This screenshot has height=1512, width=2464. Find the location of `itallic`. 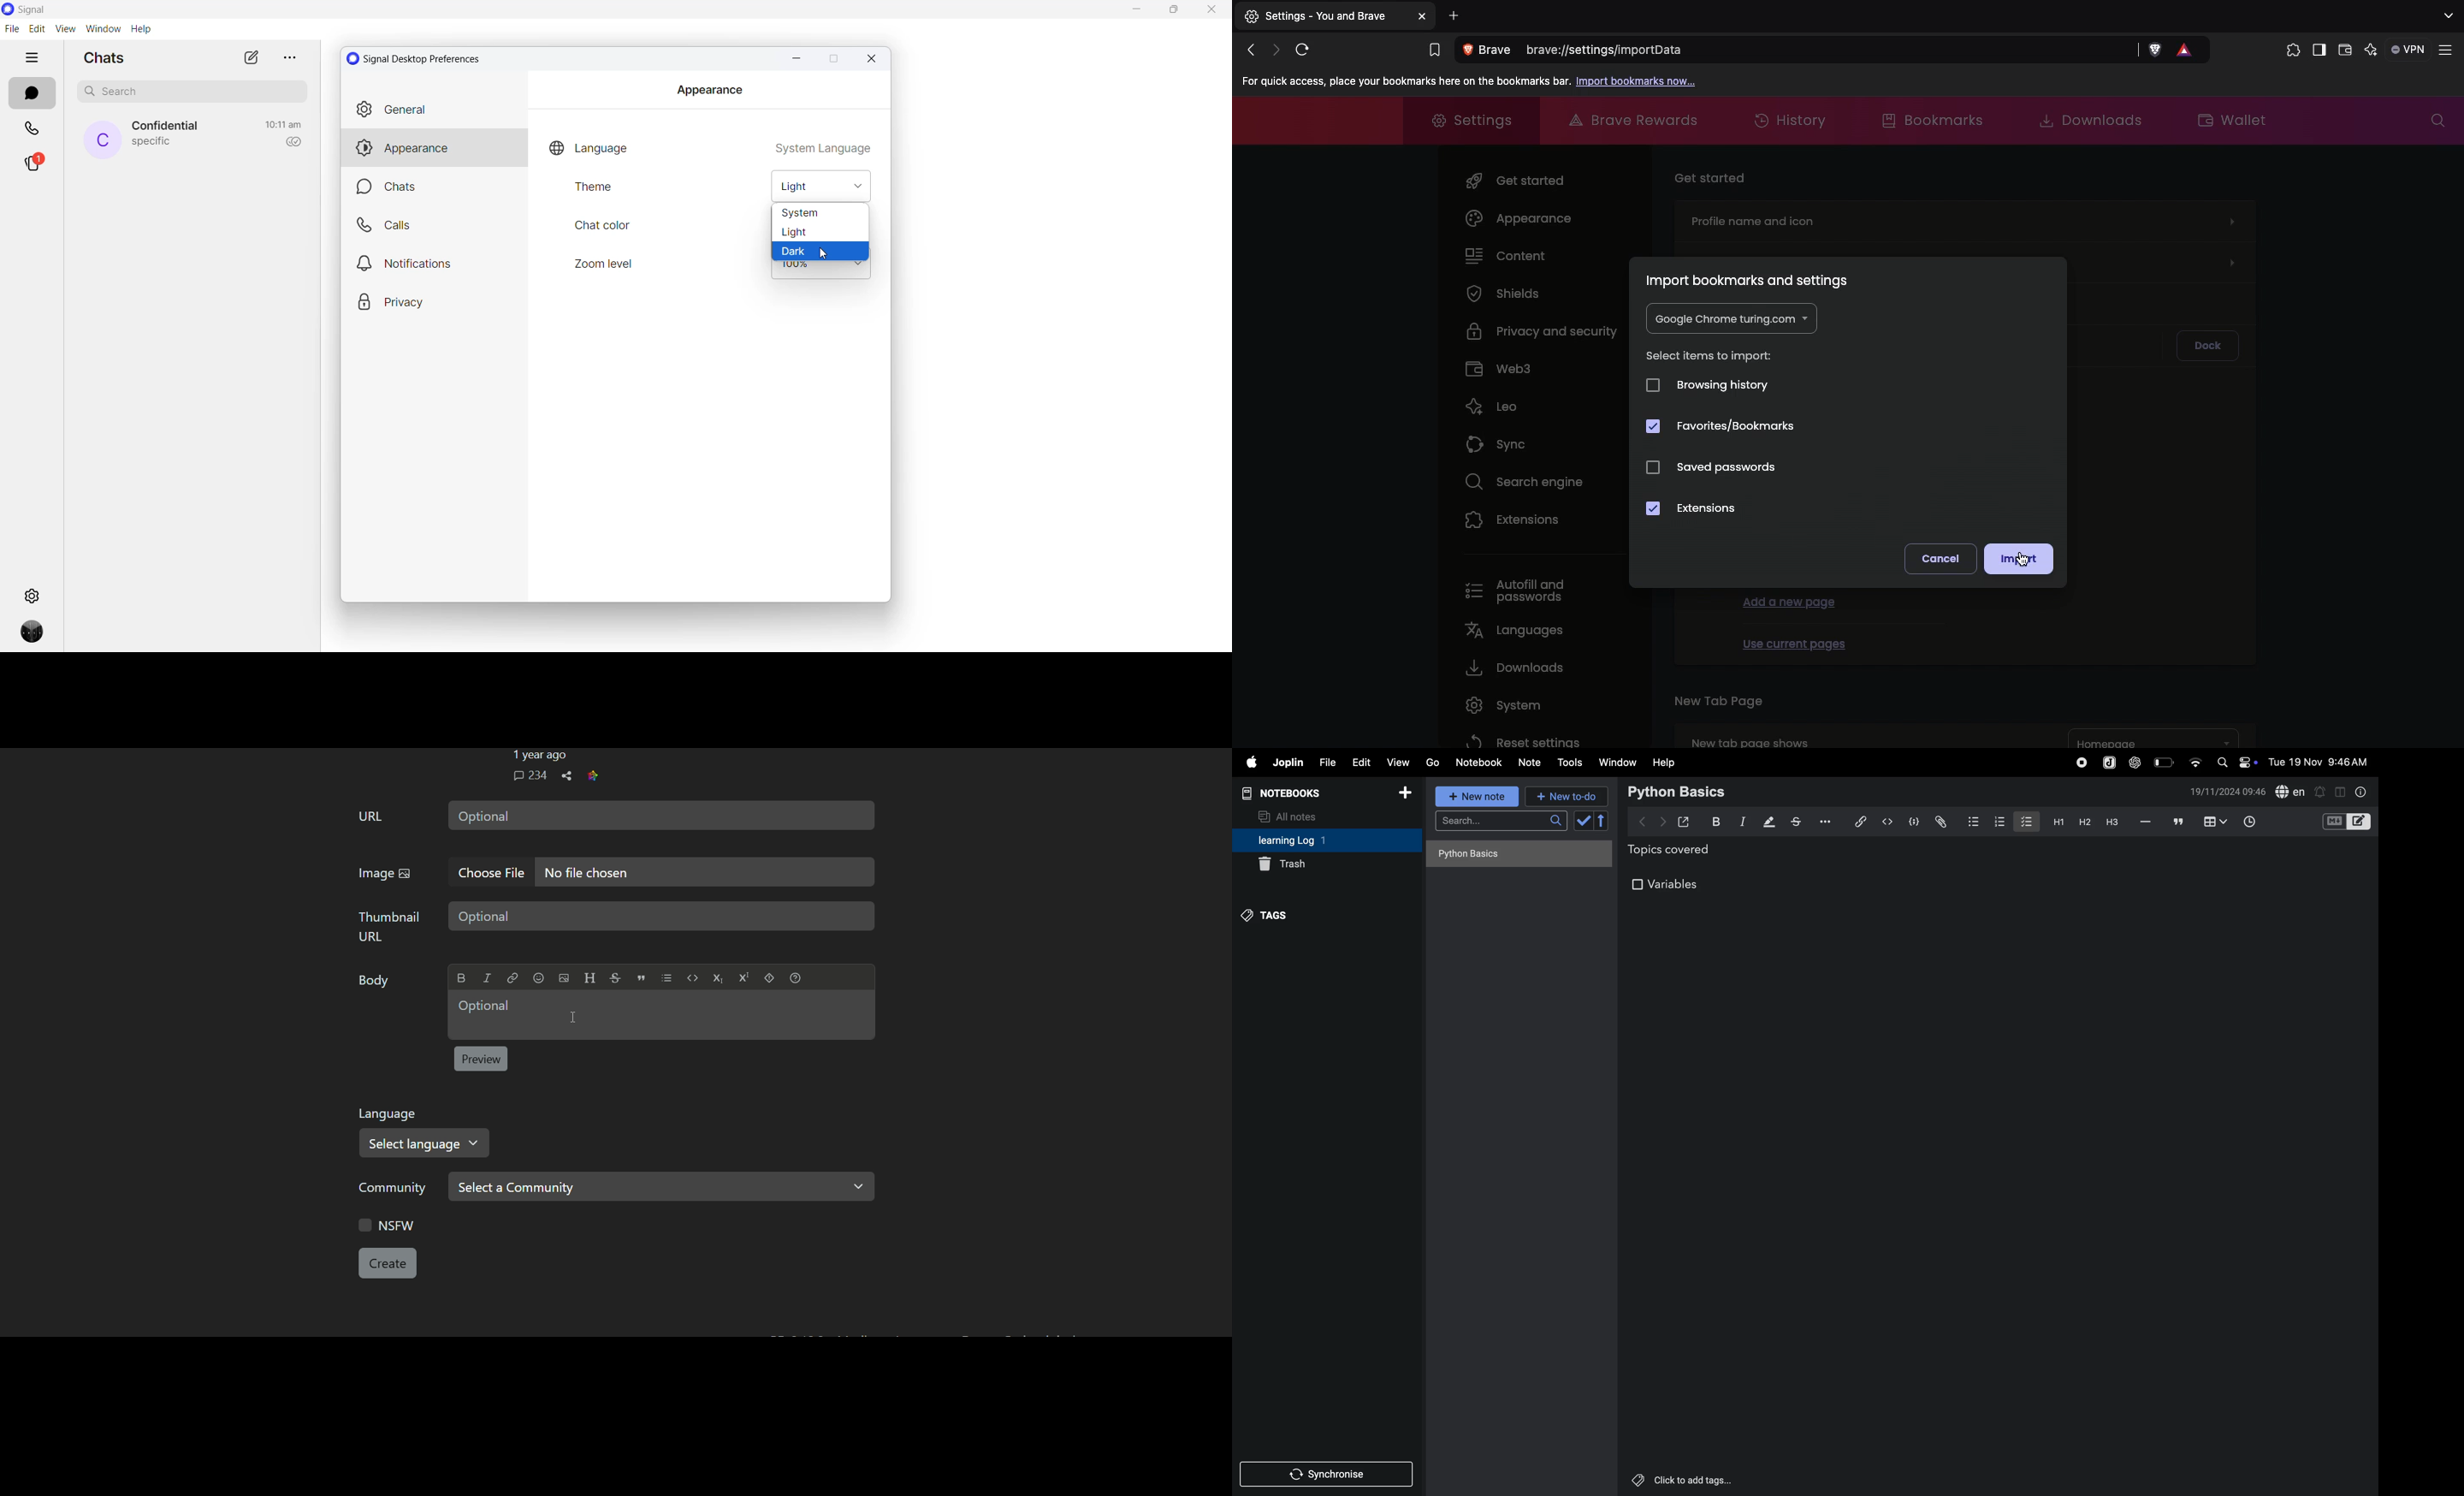

itallic is located at coordinates (1741, 822).